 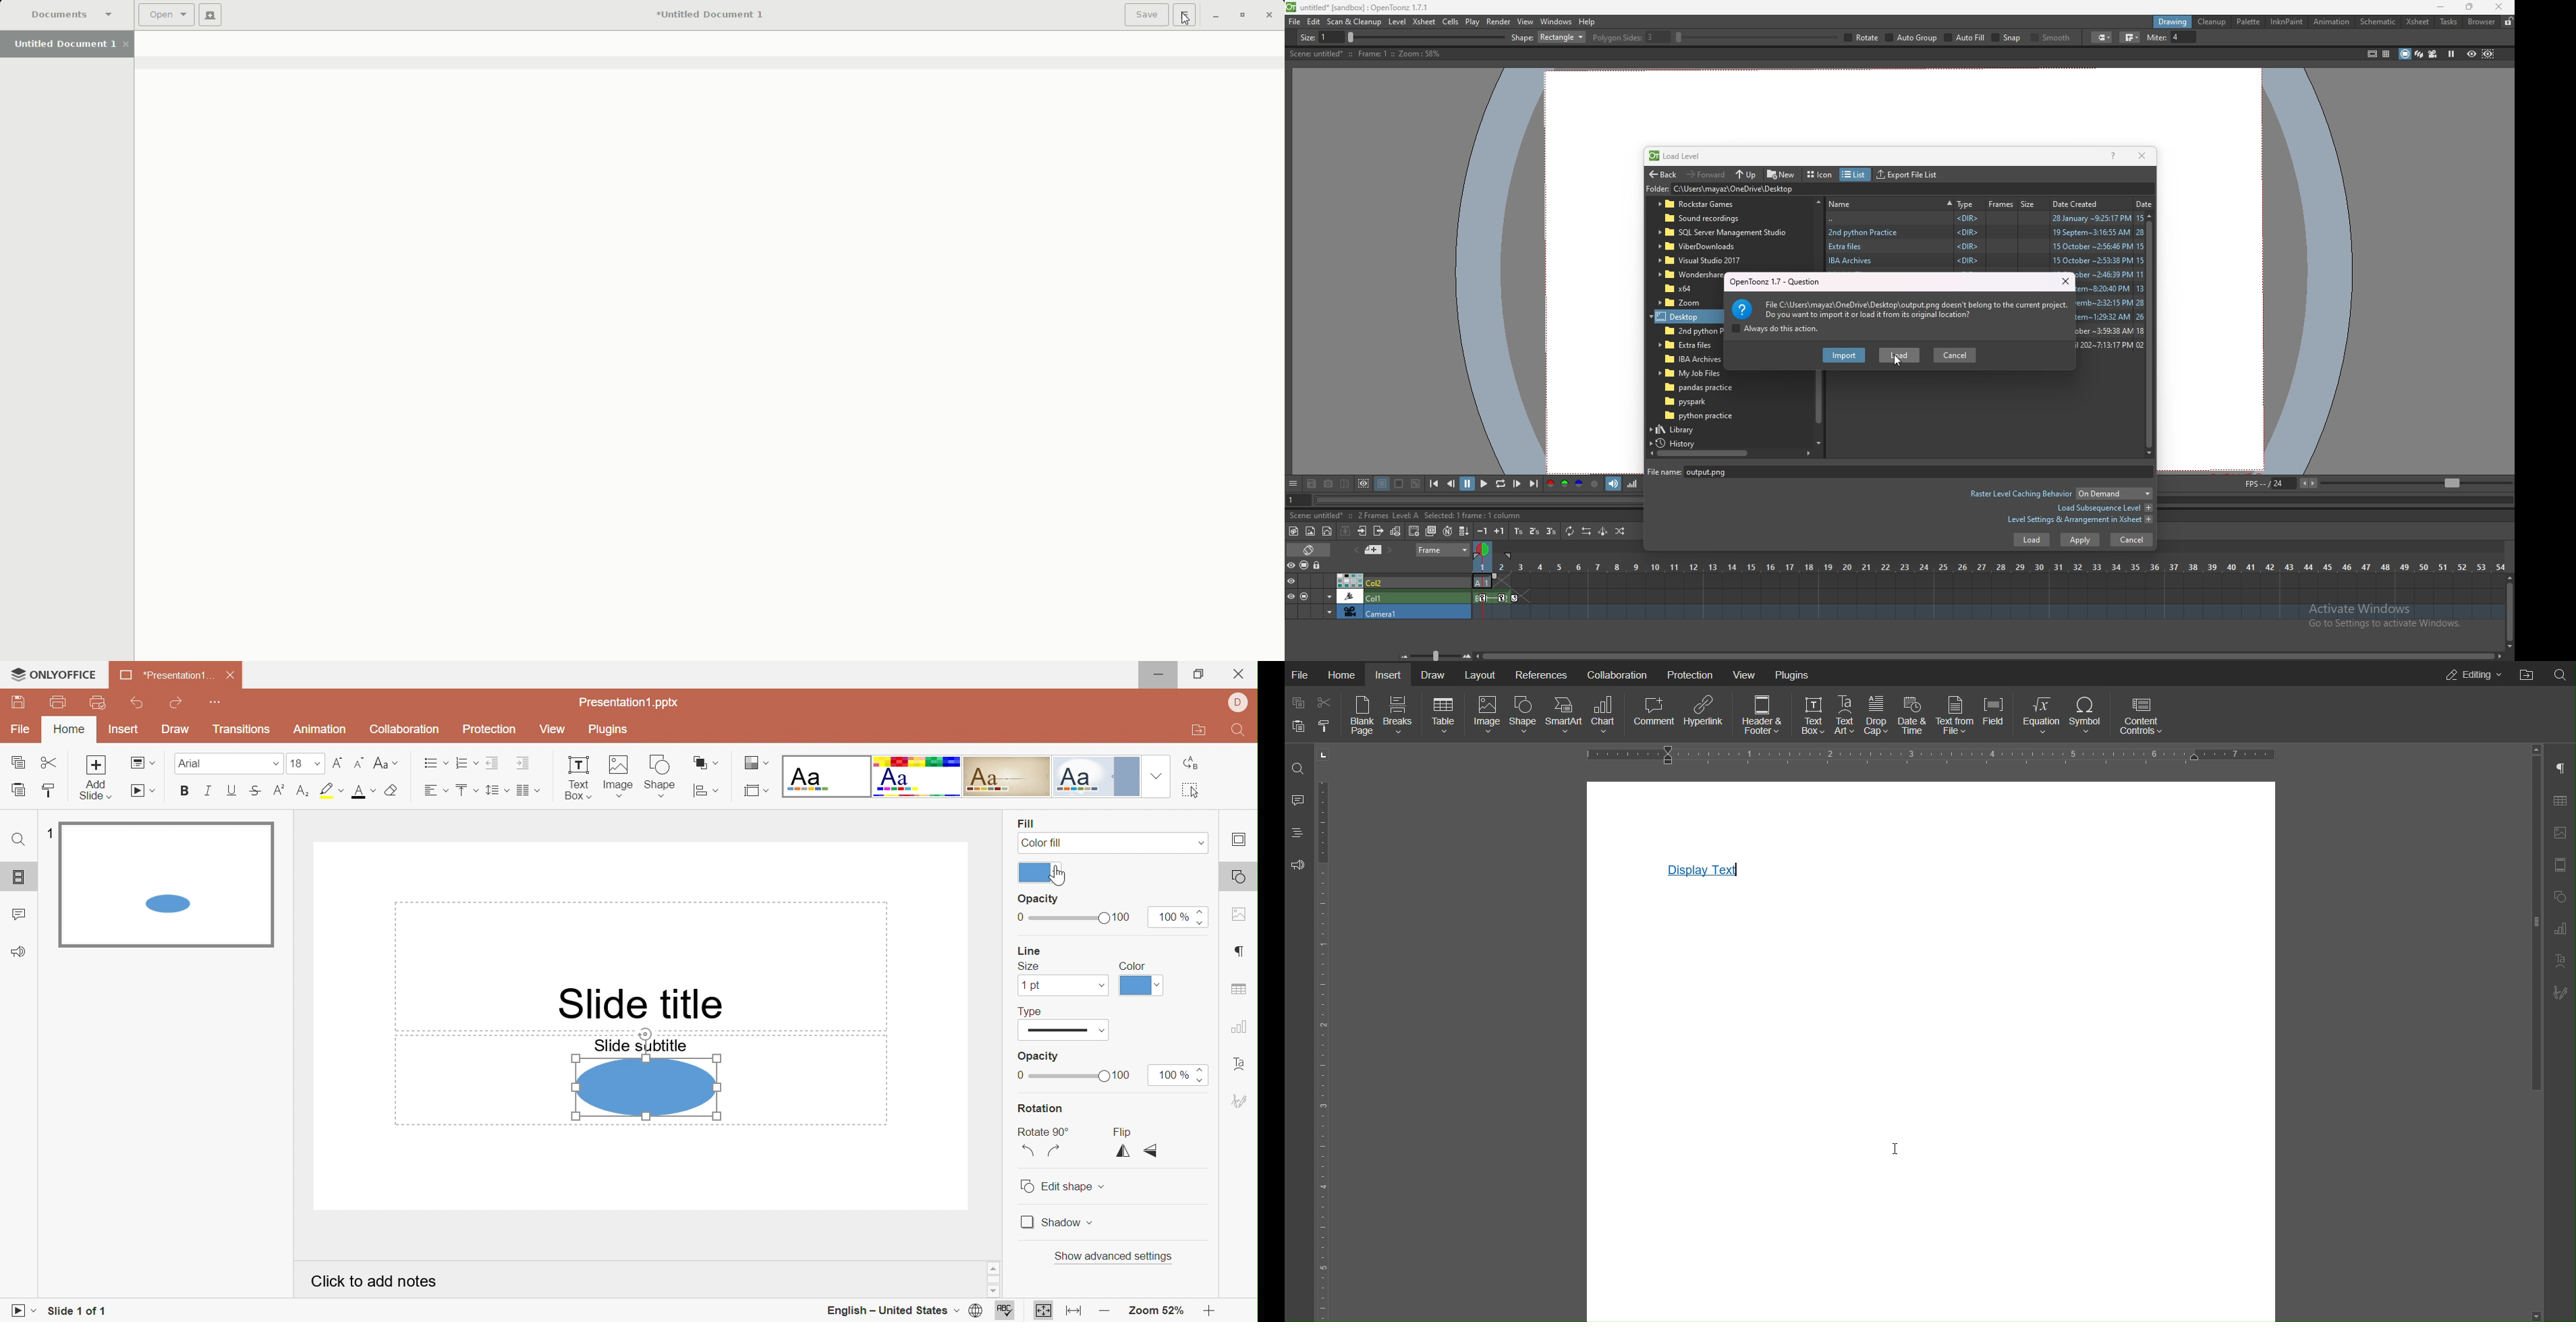 What do you see at coordinates (2418, 22) in the screenshot?
I see `xsheet` at bounding box center [2418, 22].